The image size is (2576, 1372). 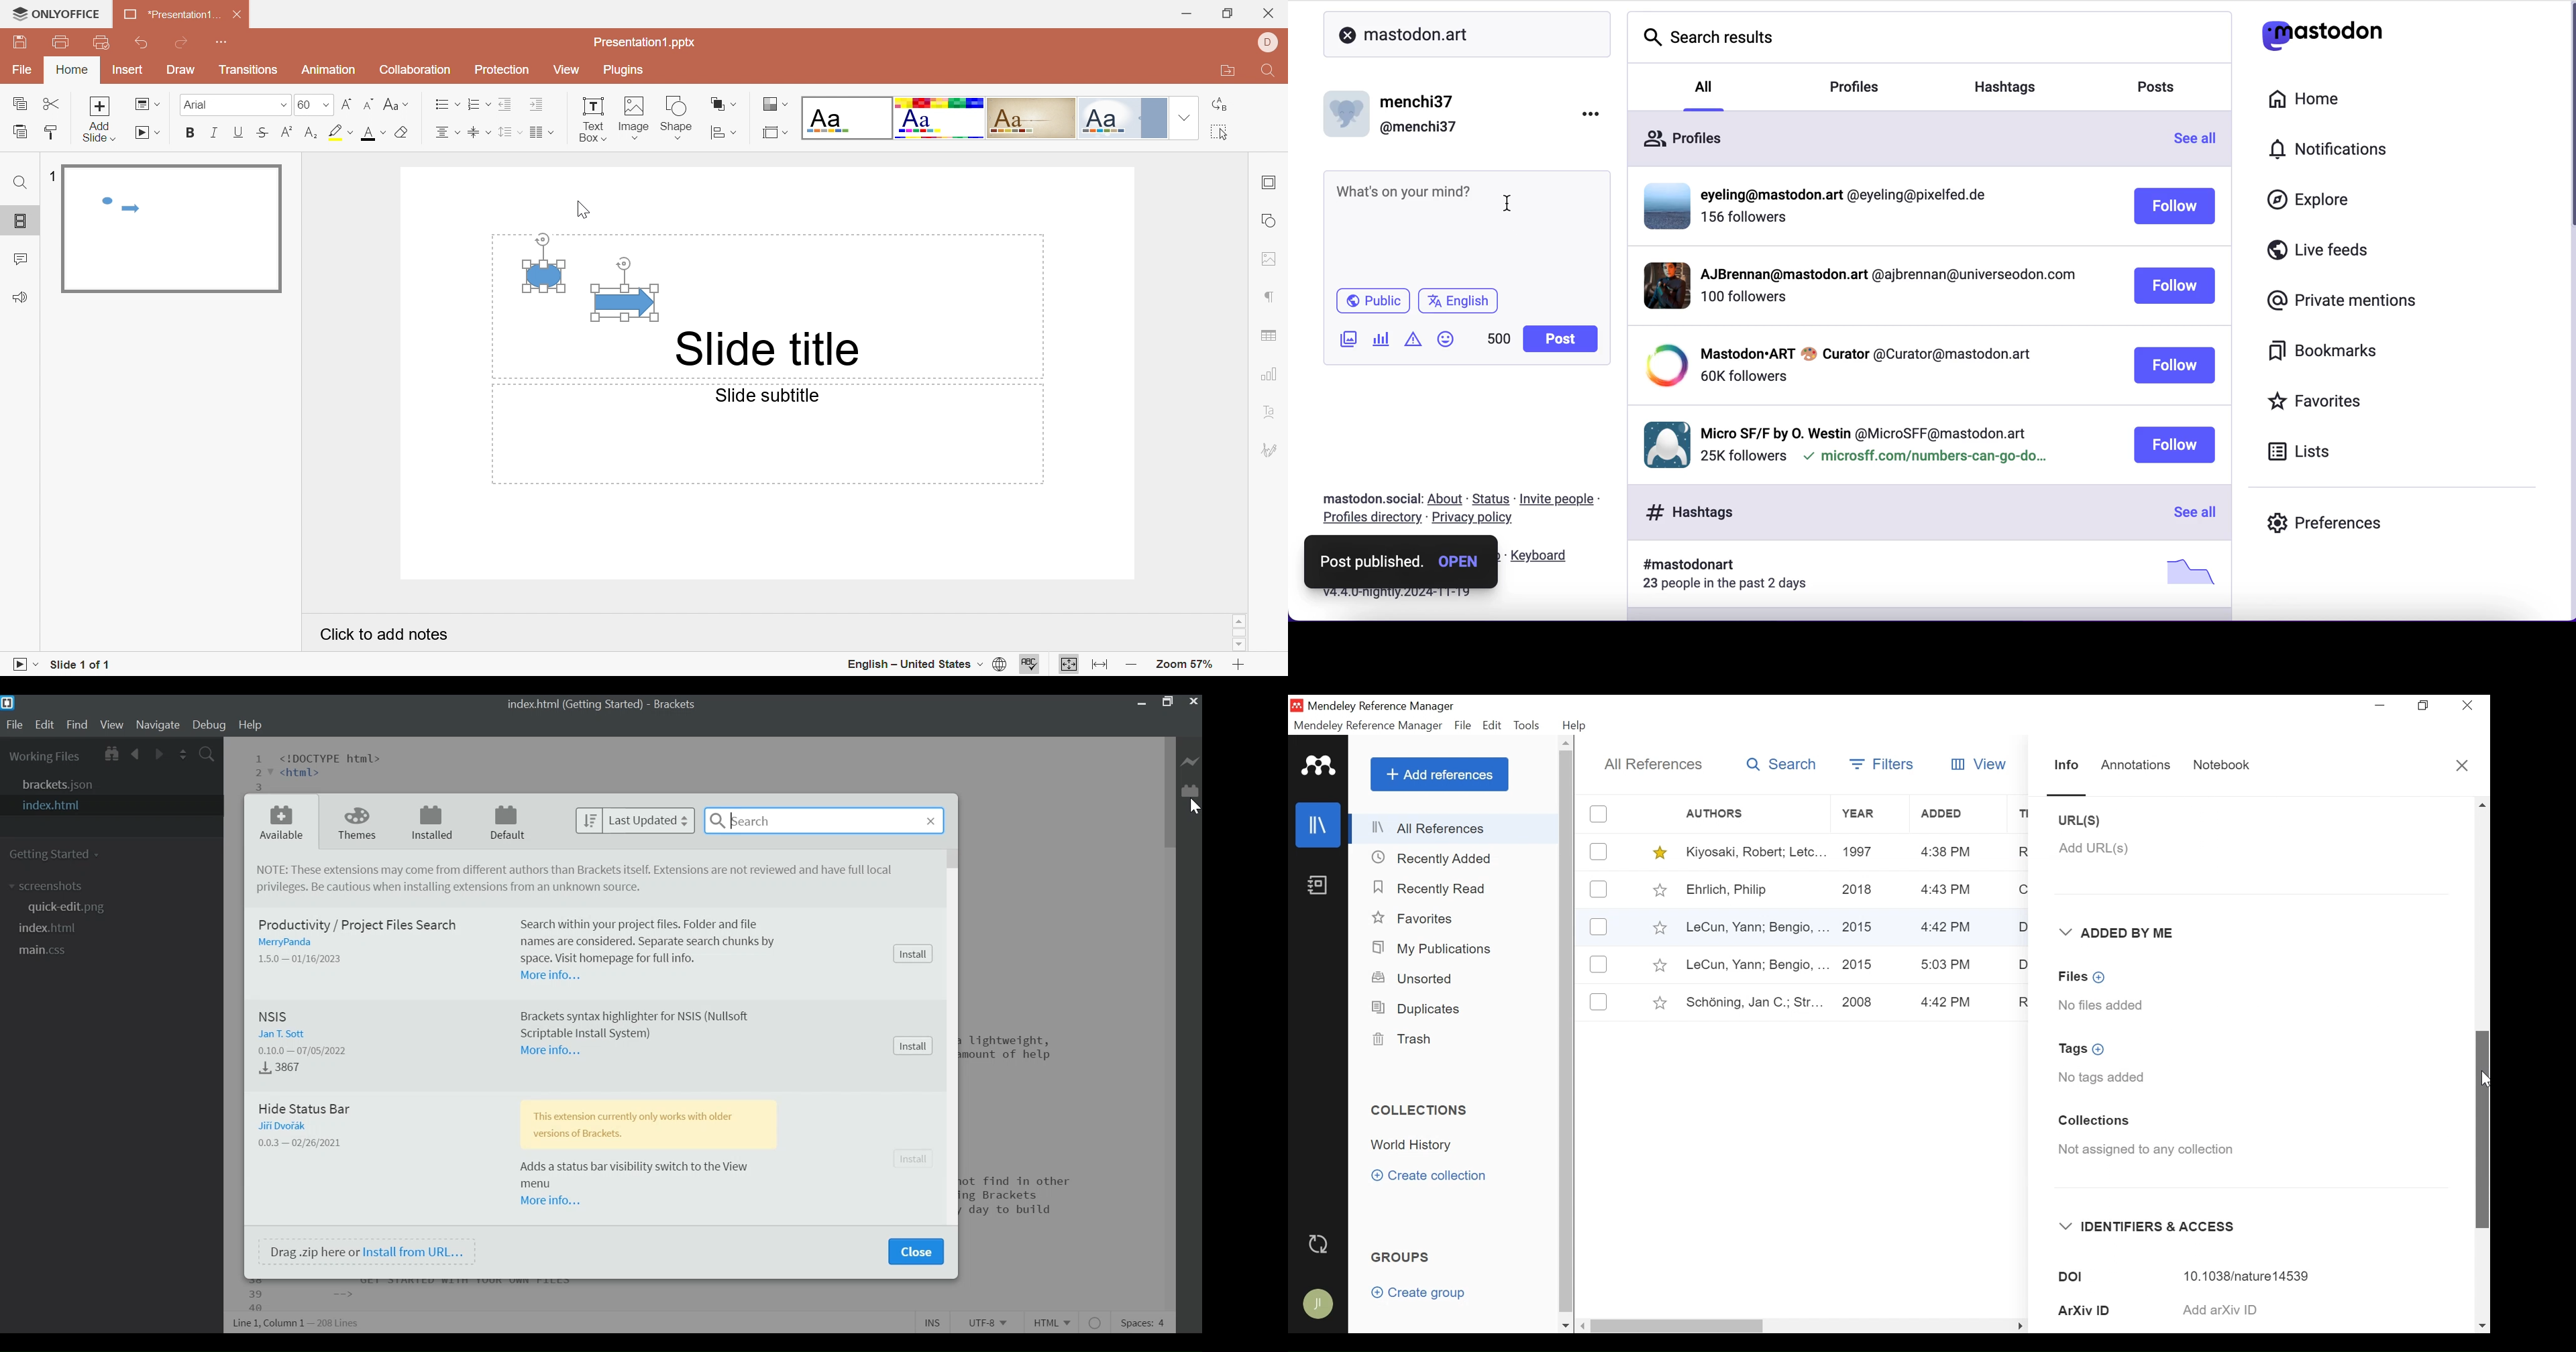 What do you see at coordinates (541, 135) in the screenshot?
I see `Insert columns` at bounding box center [541, 135].